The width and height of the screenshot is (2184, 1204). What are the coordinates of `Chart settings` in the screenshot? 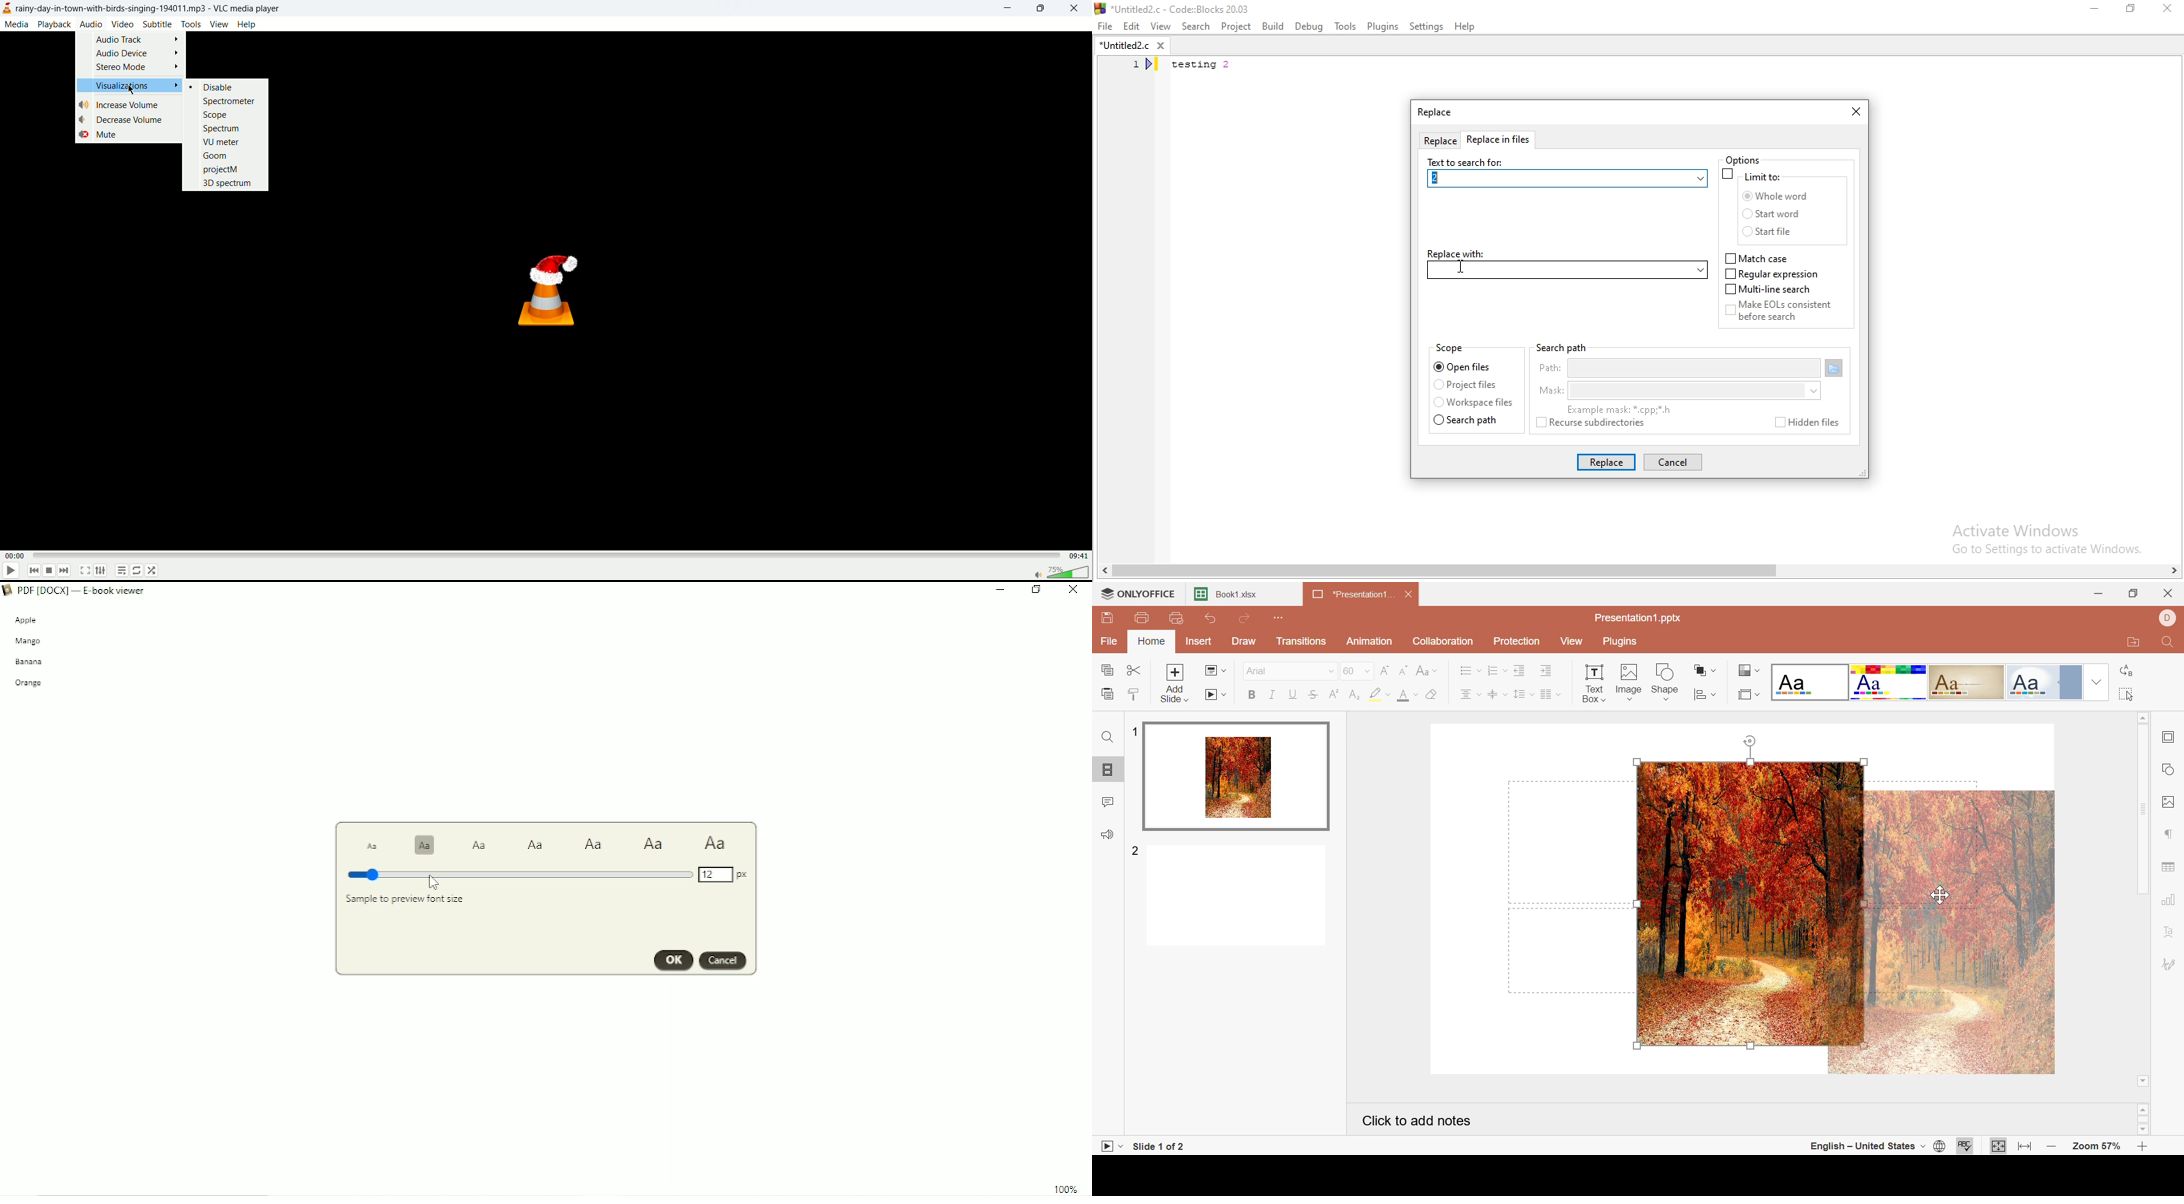 It's located at (2167, 899).